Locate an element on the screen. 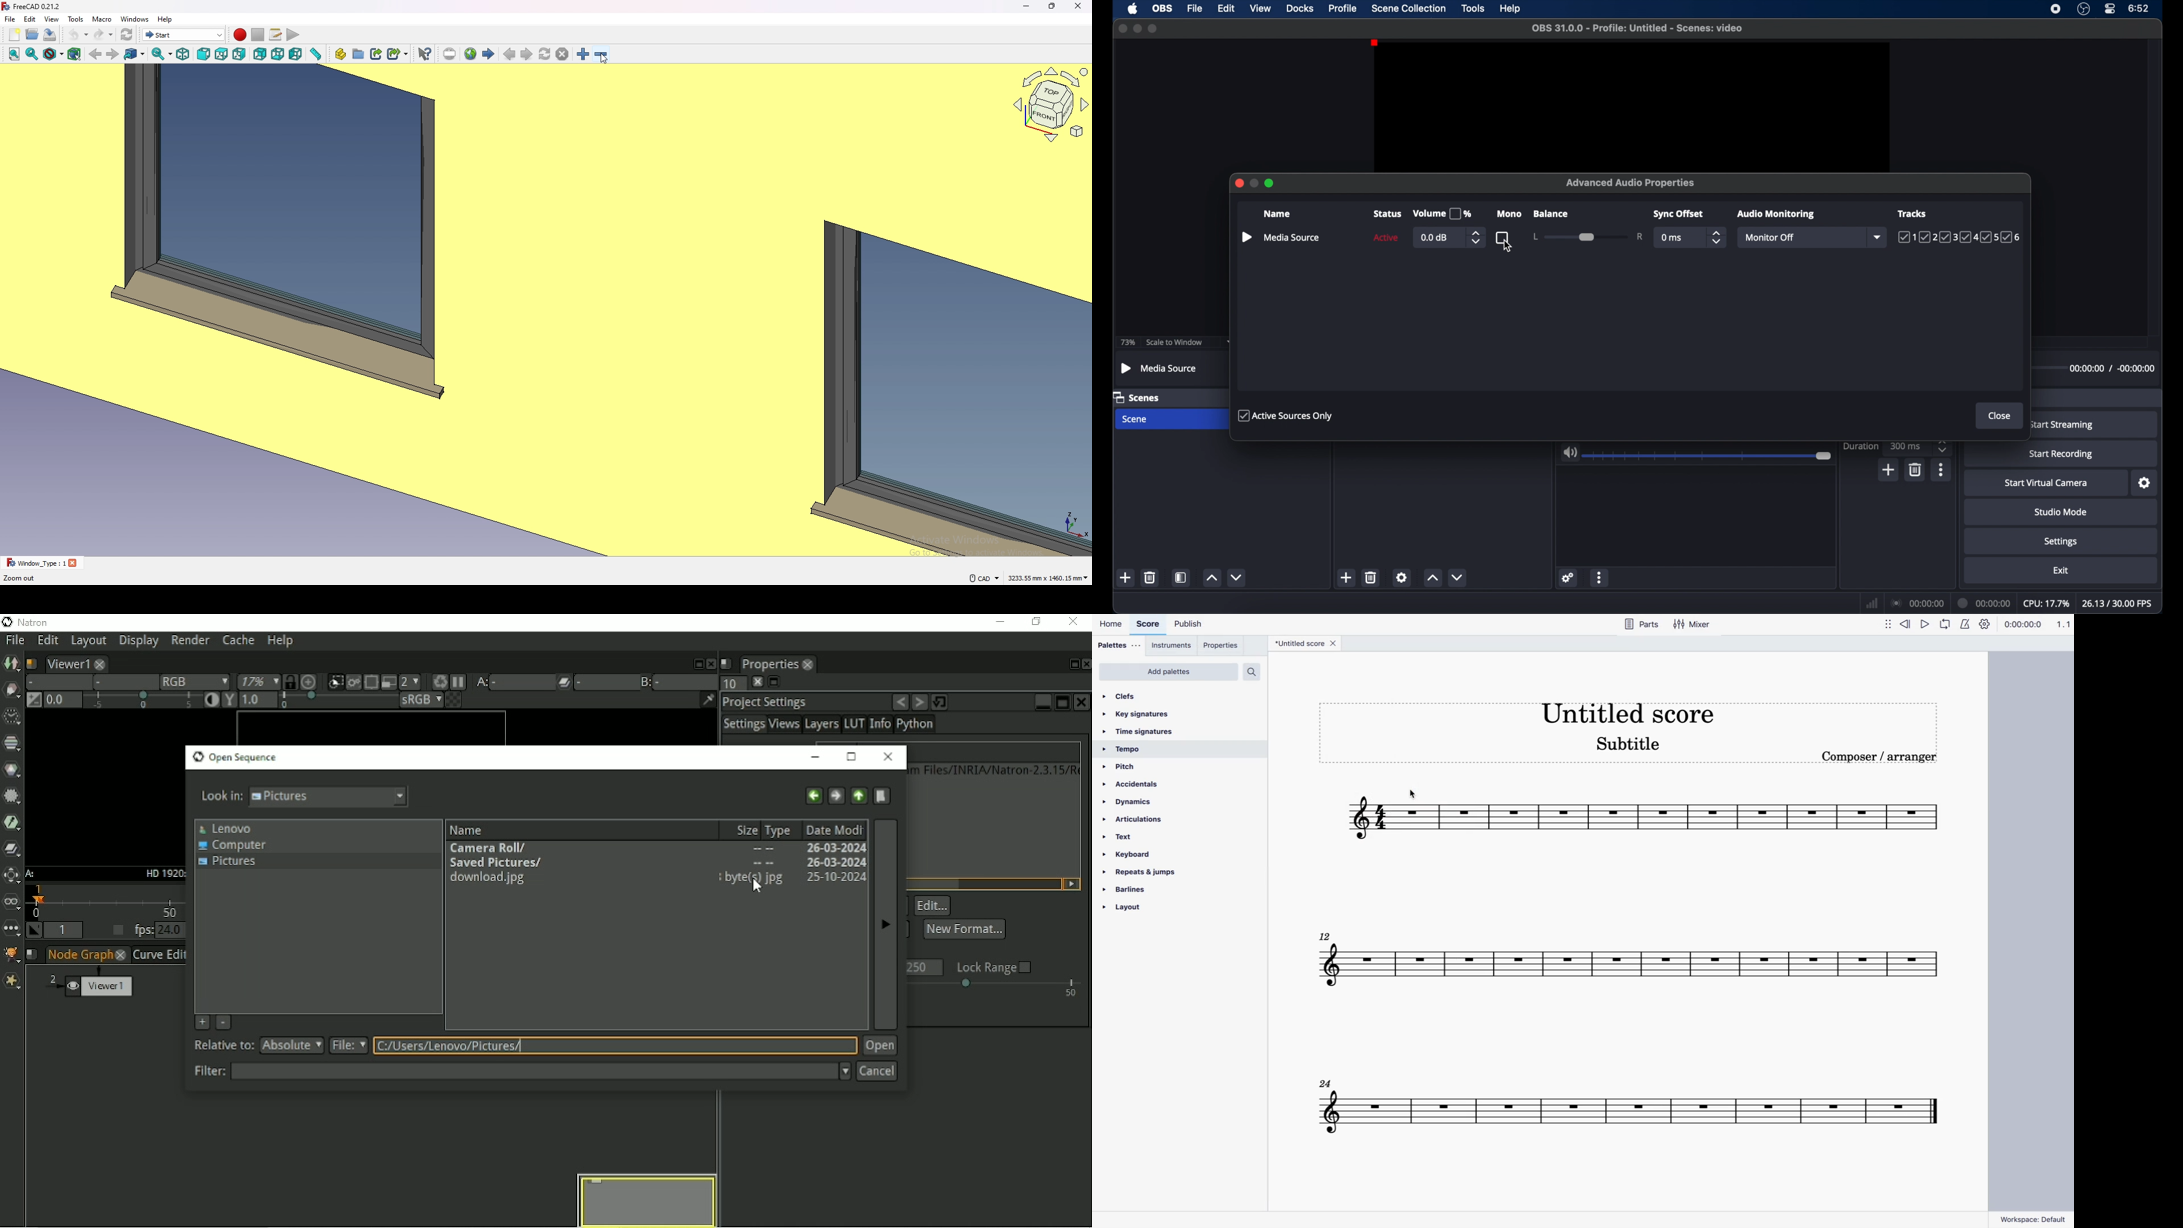 The image size is (2184, 1232). active is located at coordinates (1386, 238).